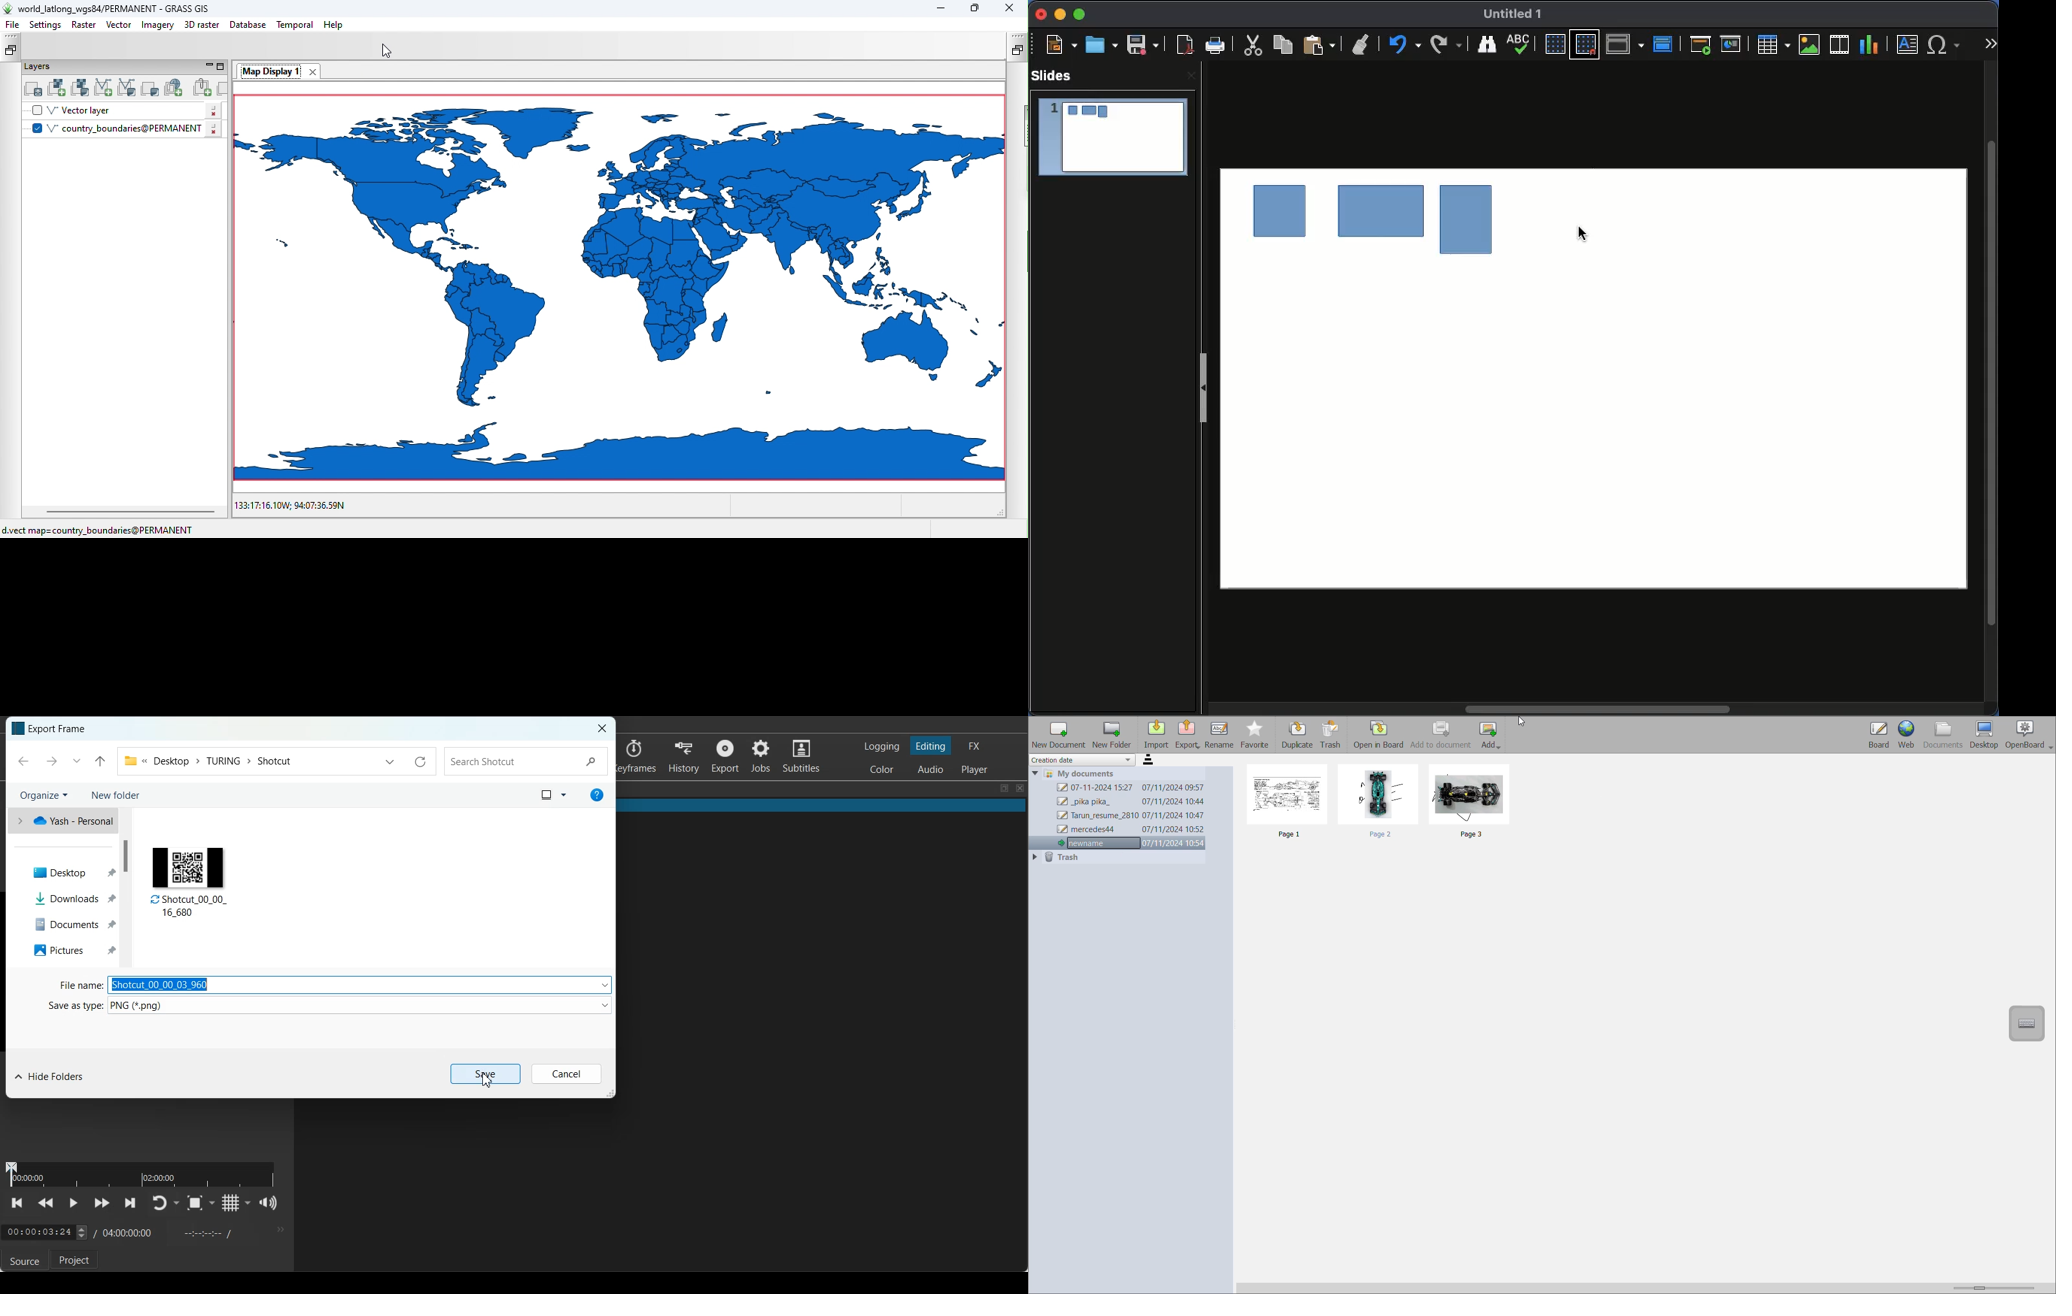  I want to click on Hide Folders, so click(50, 1079).